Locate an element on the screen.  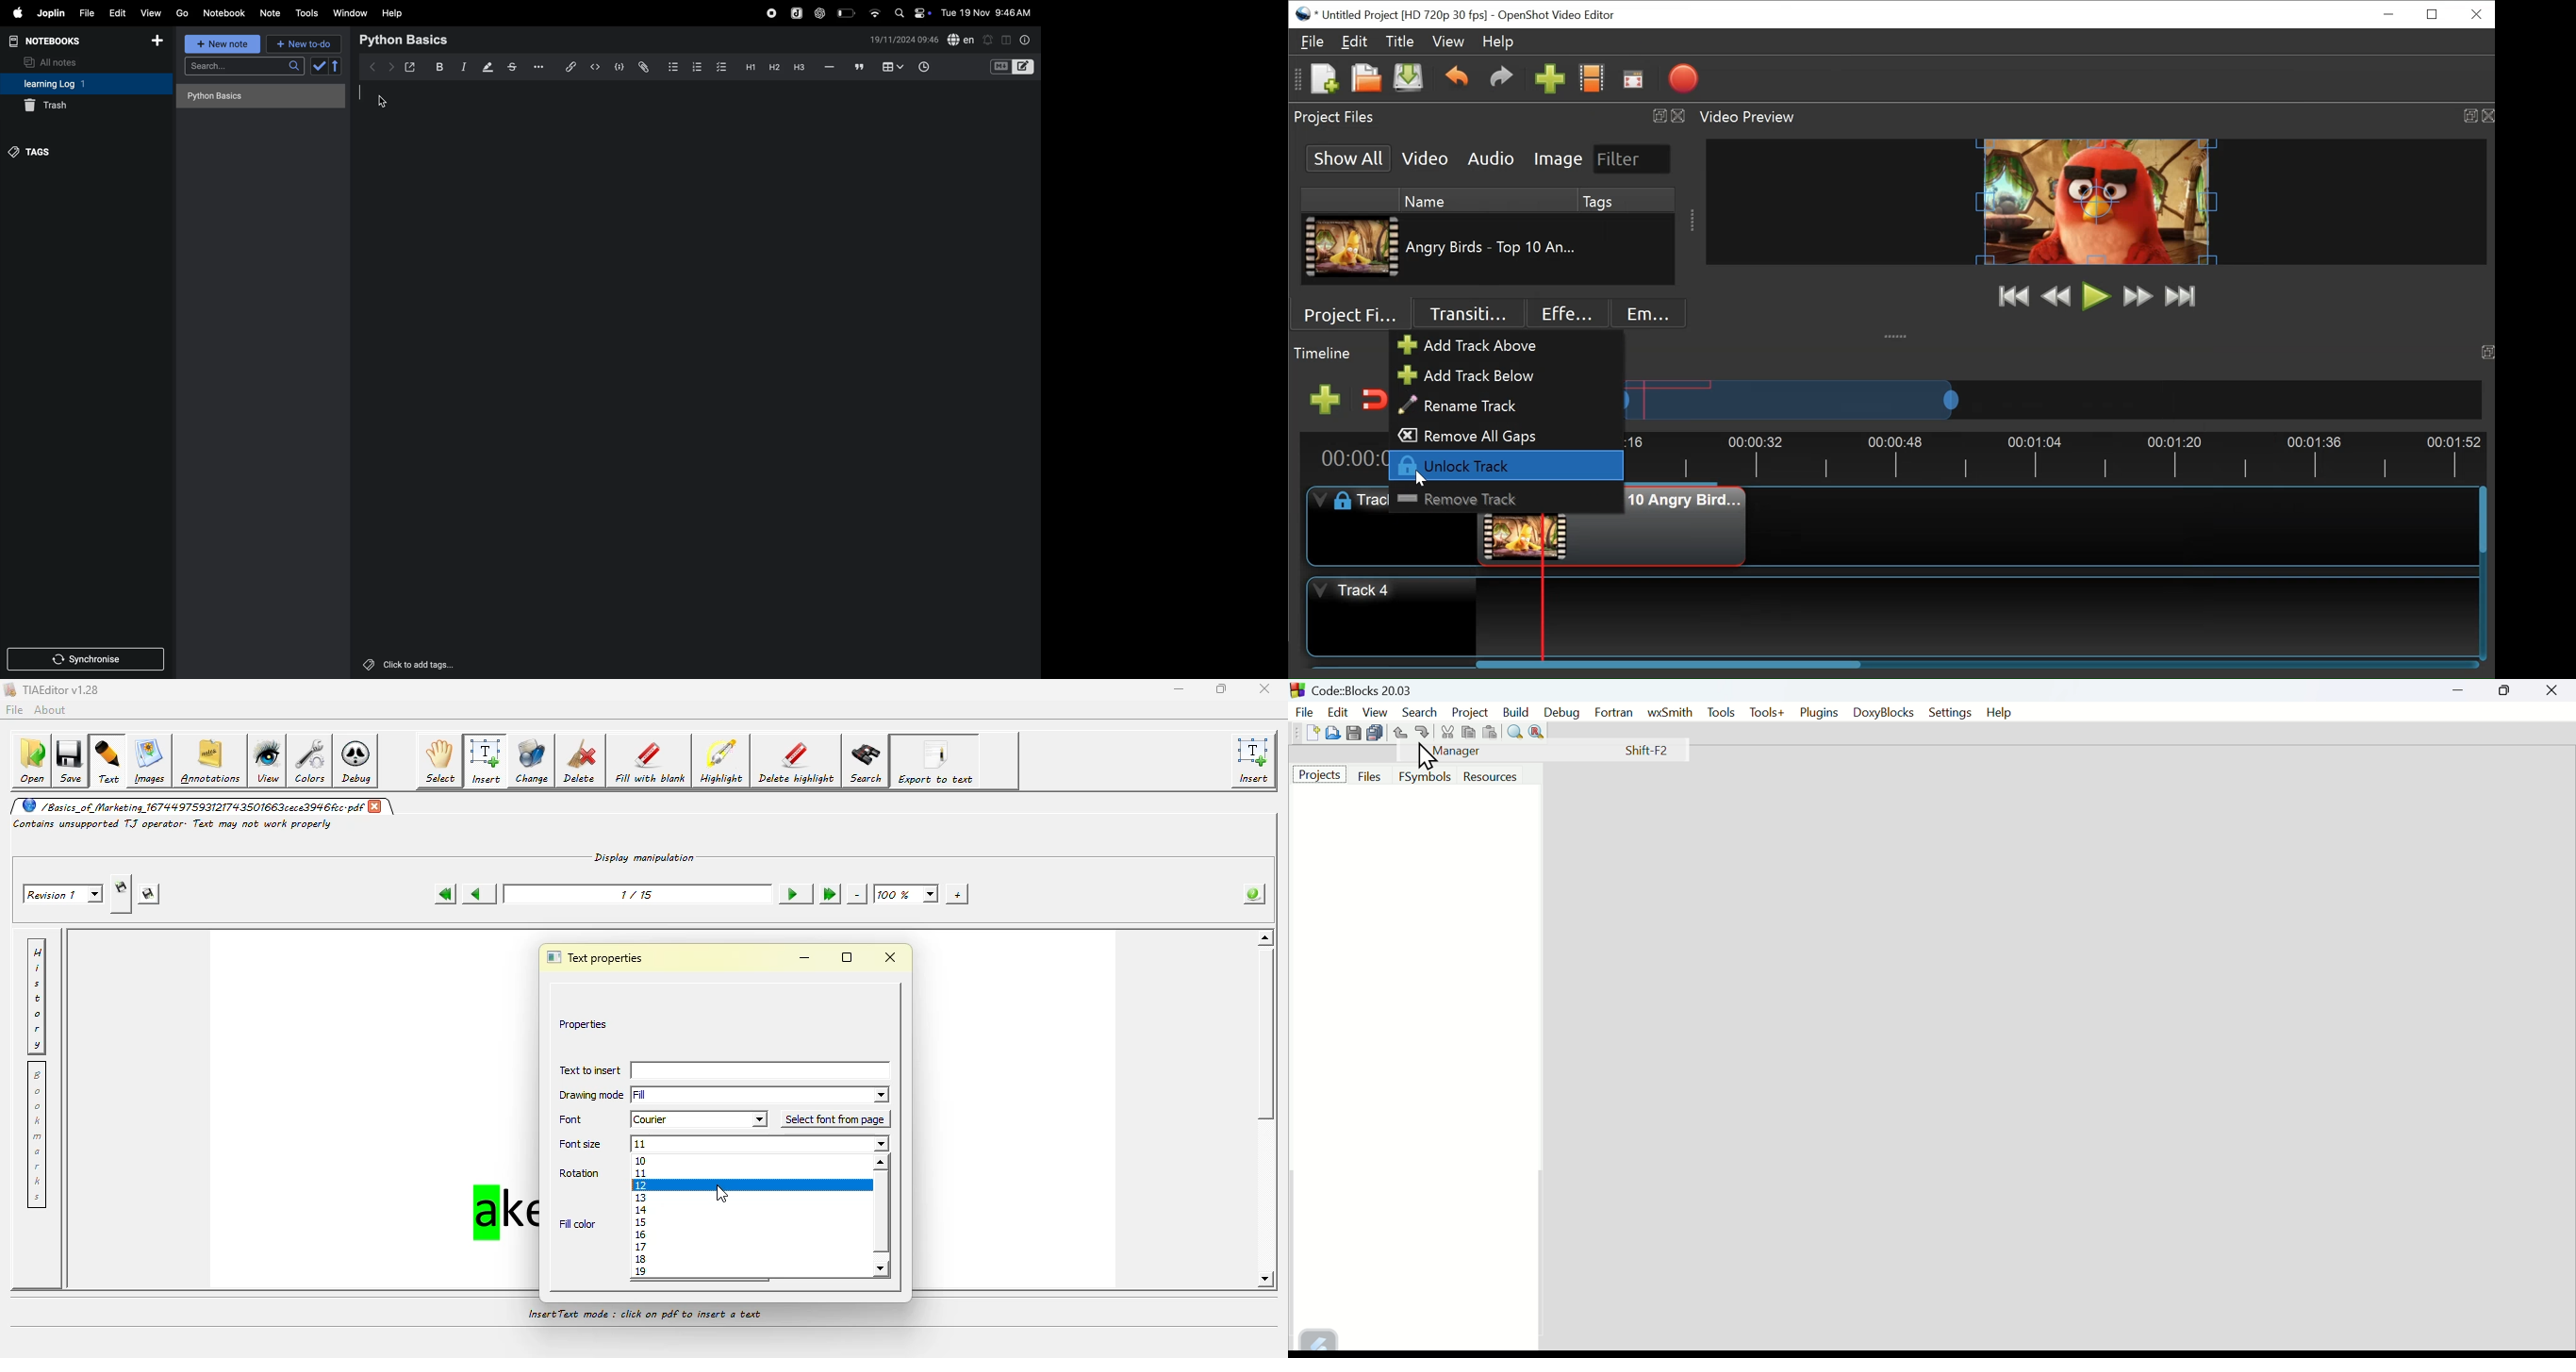
notebook is located at coordinates (225, 12).